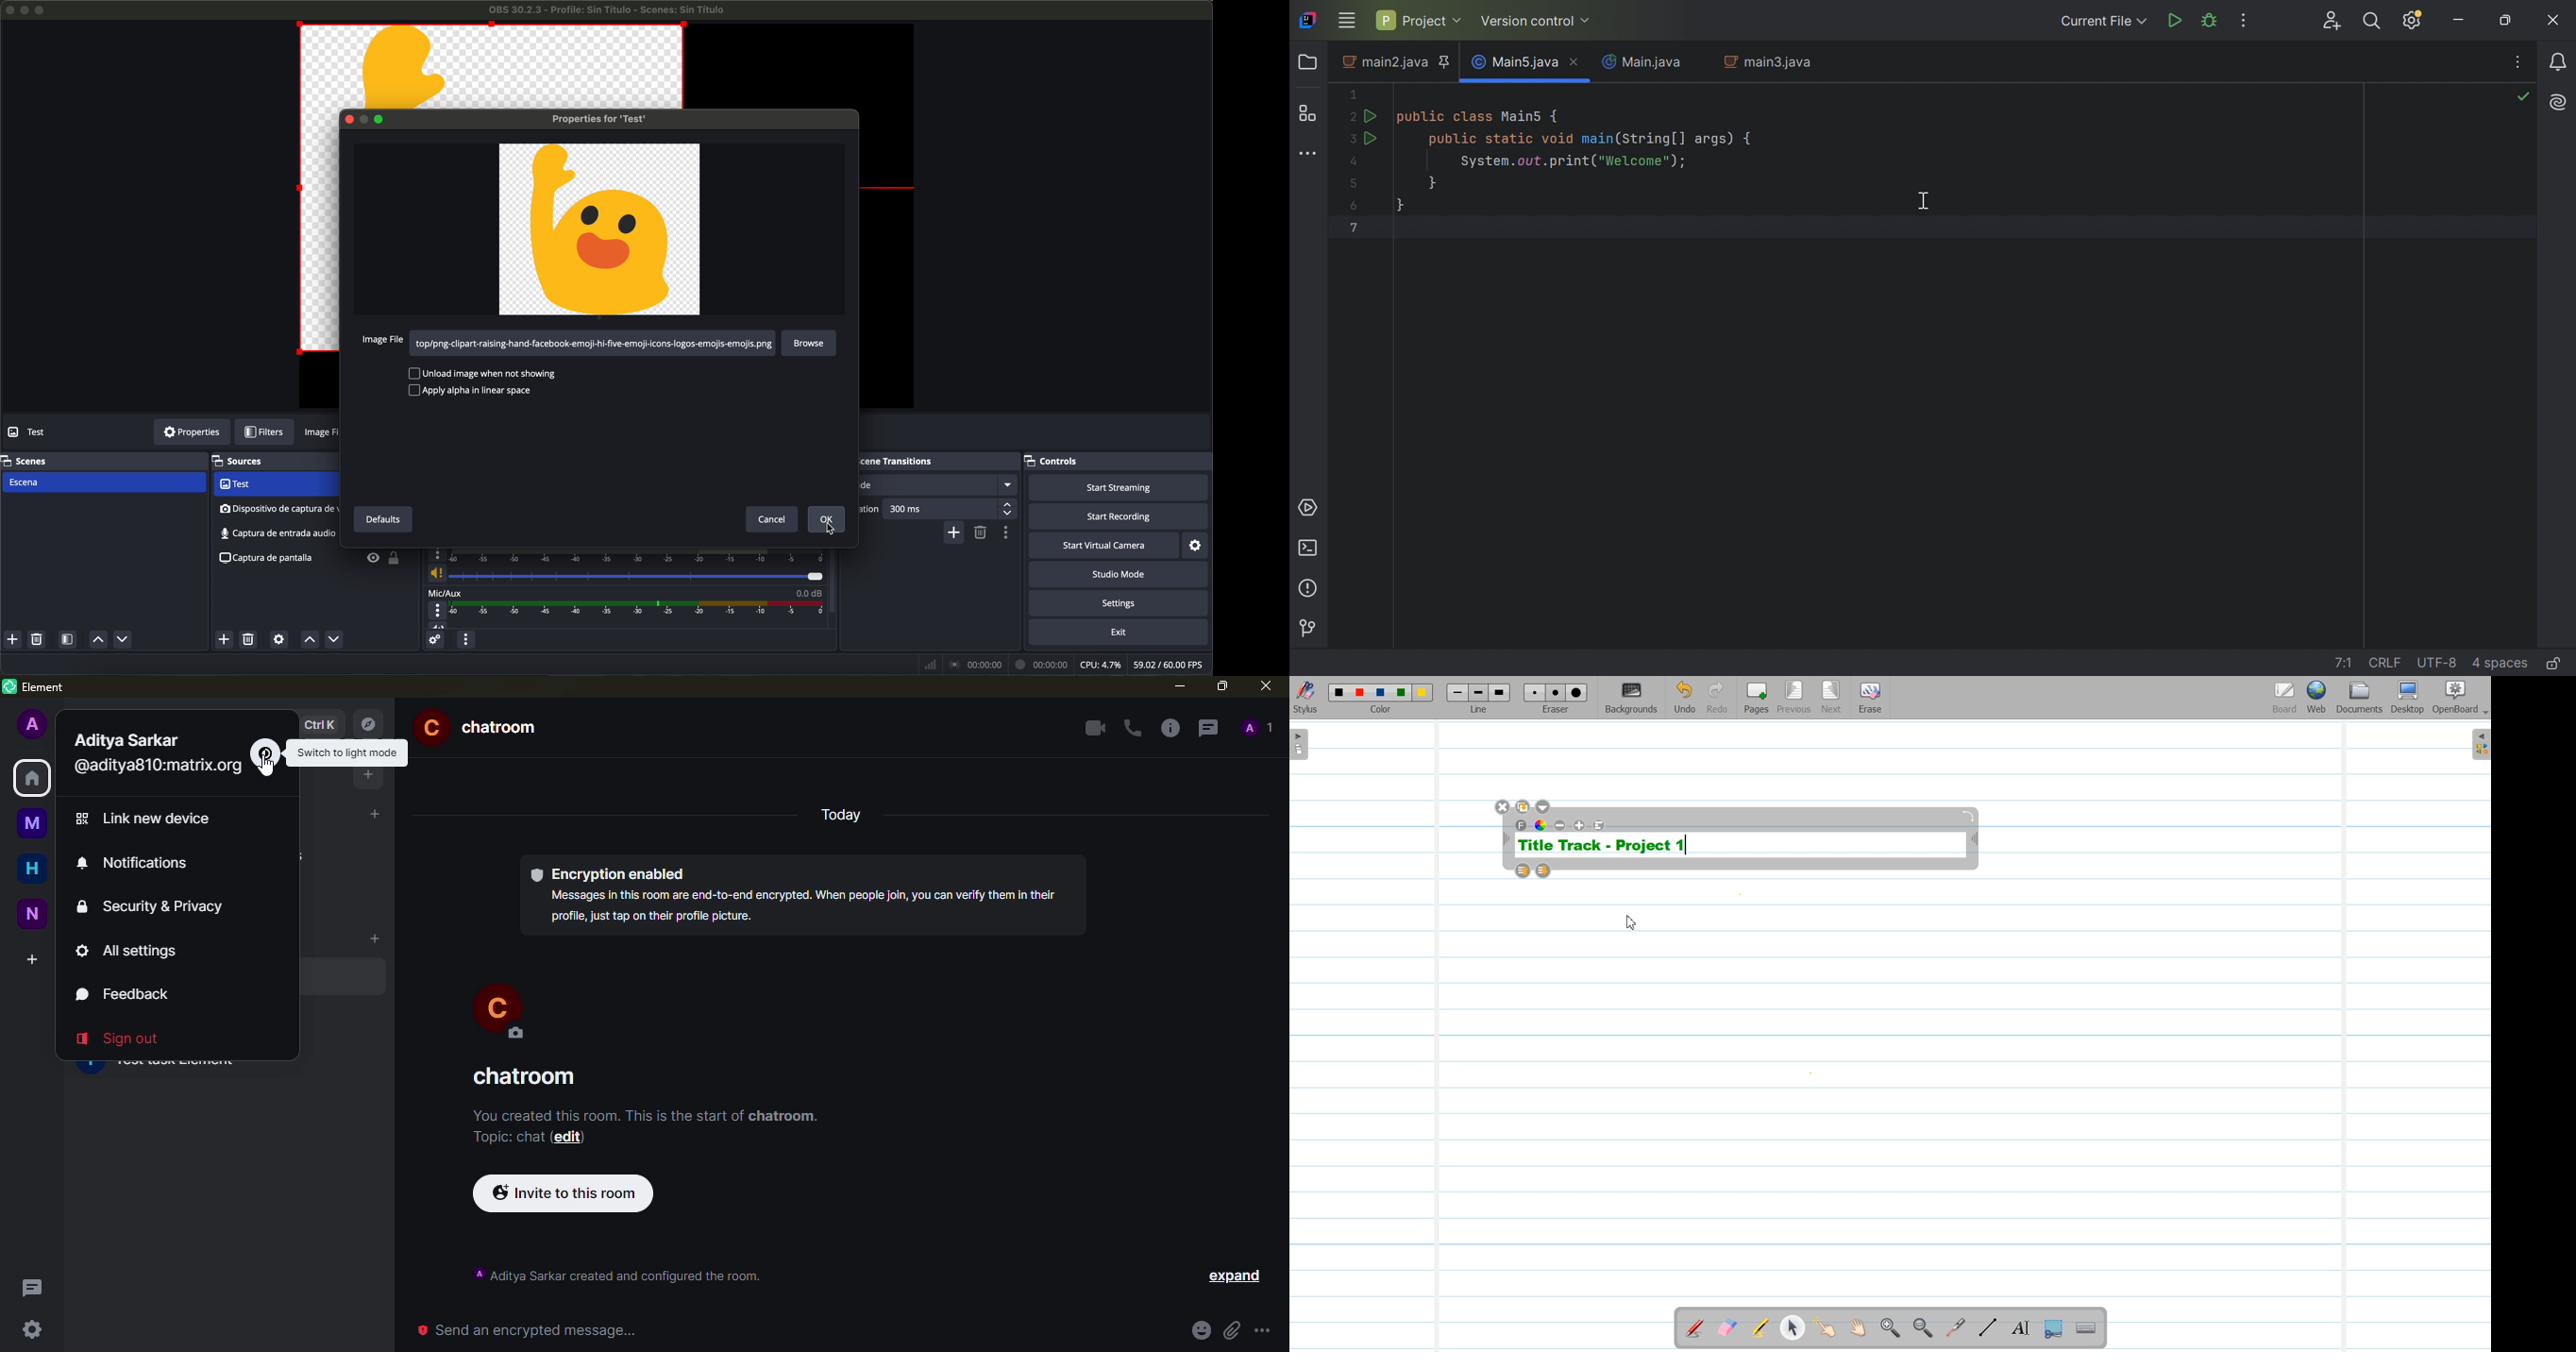 Image resolution: width=2576 pixels, height=1372 pixels. I want to click on switch mode, so click(264, 750).